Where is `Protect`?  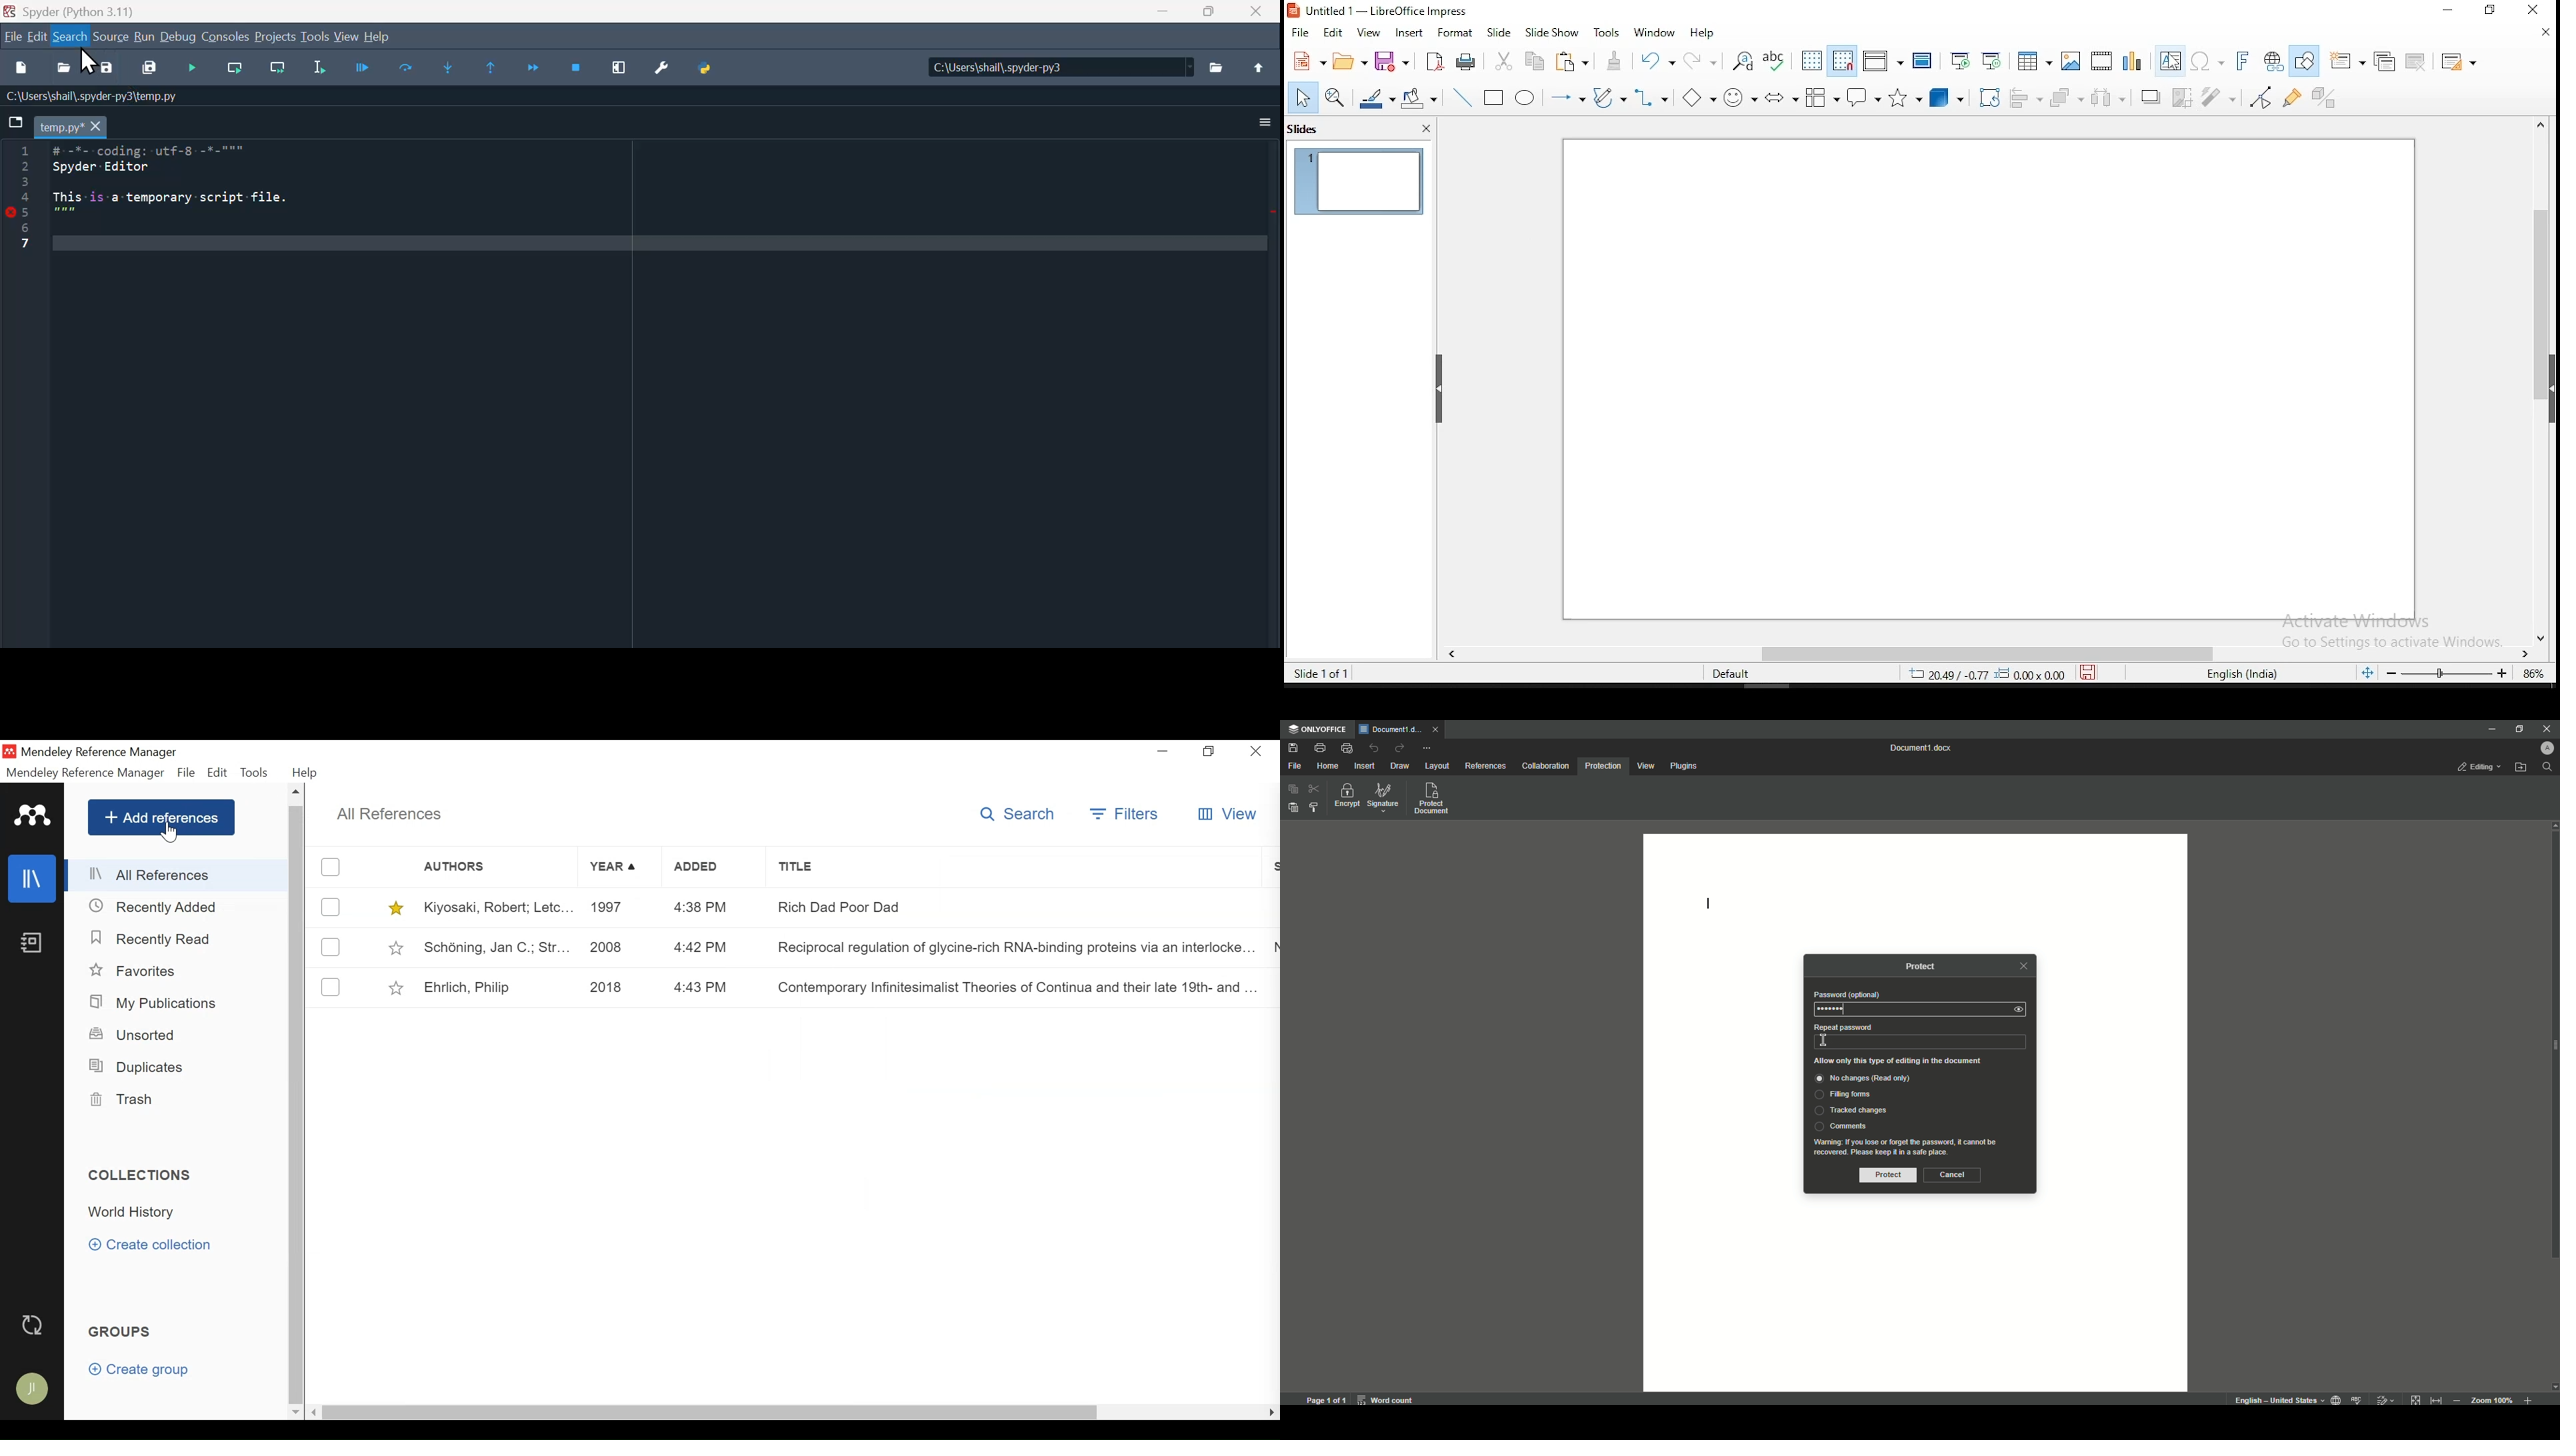 Protect is located at coordinates (1884, 1176).